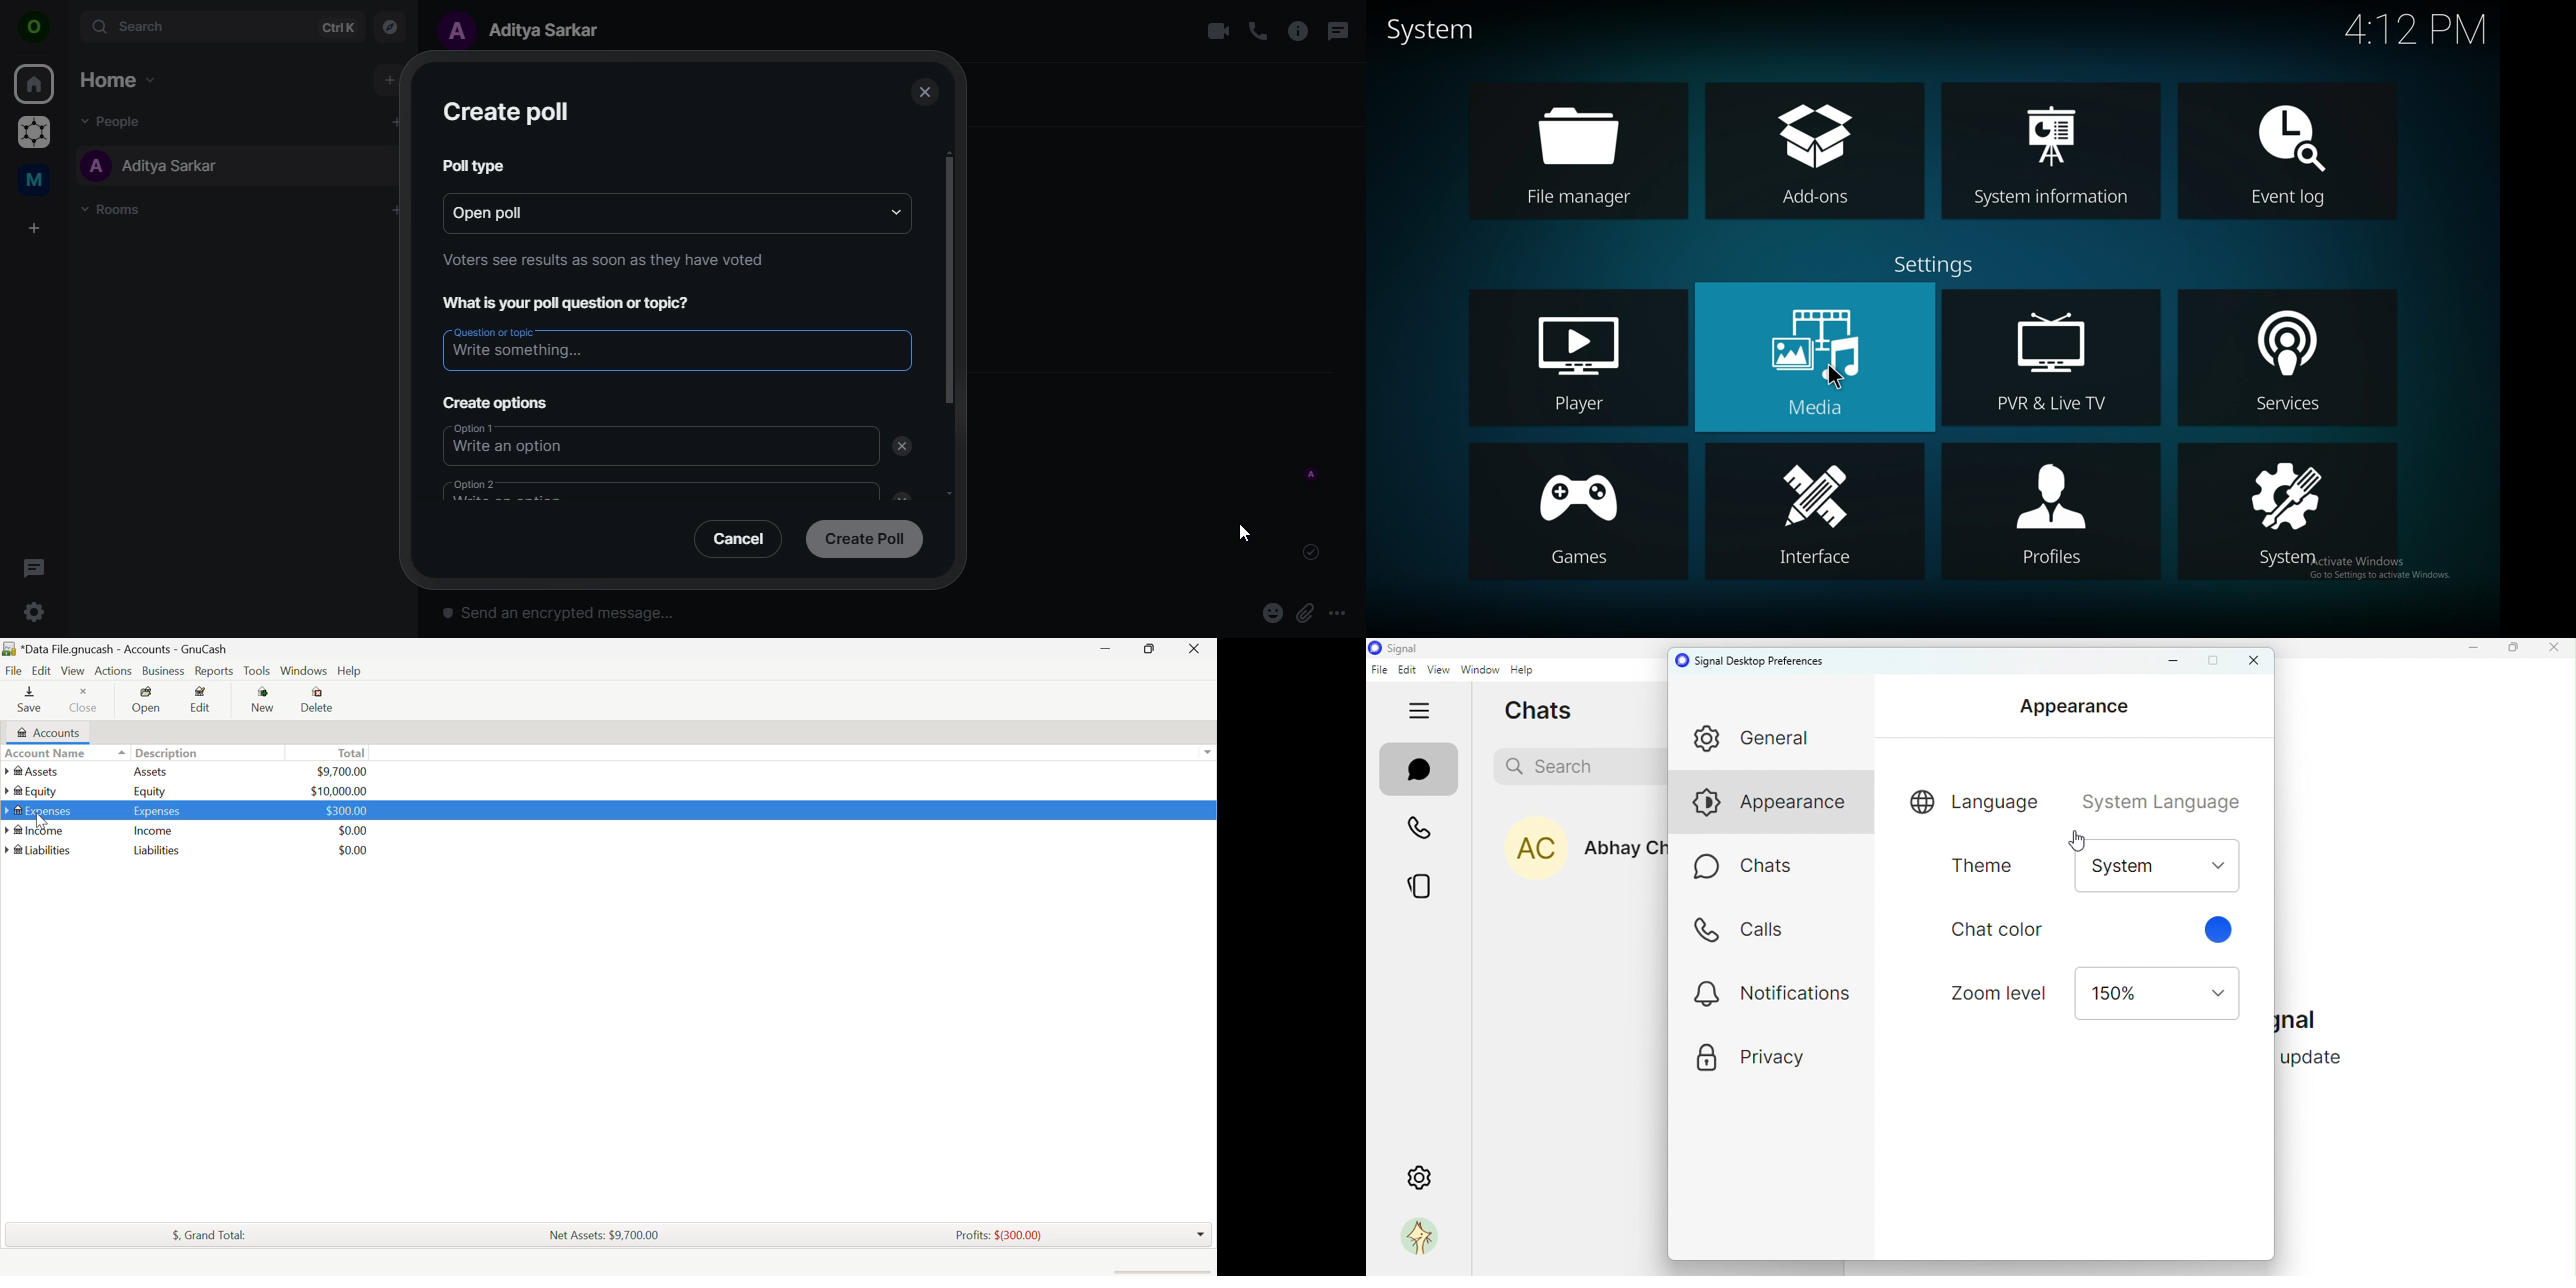  What do you see at coordinates (2073, 837) in the screenshot?
I see `Cursor` at bounding box center [2073, 837].